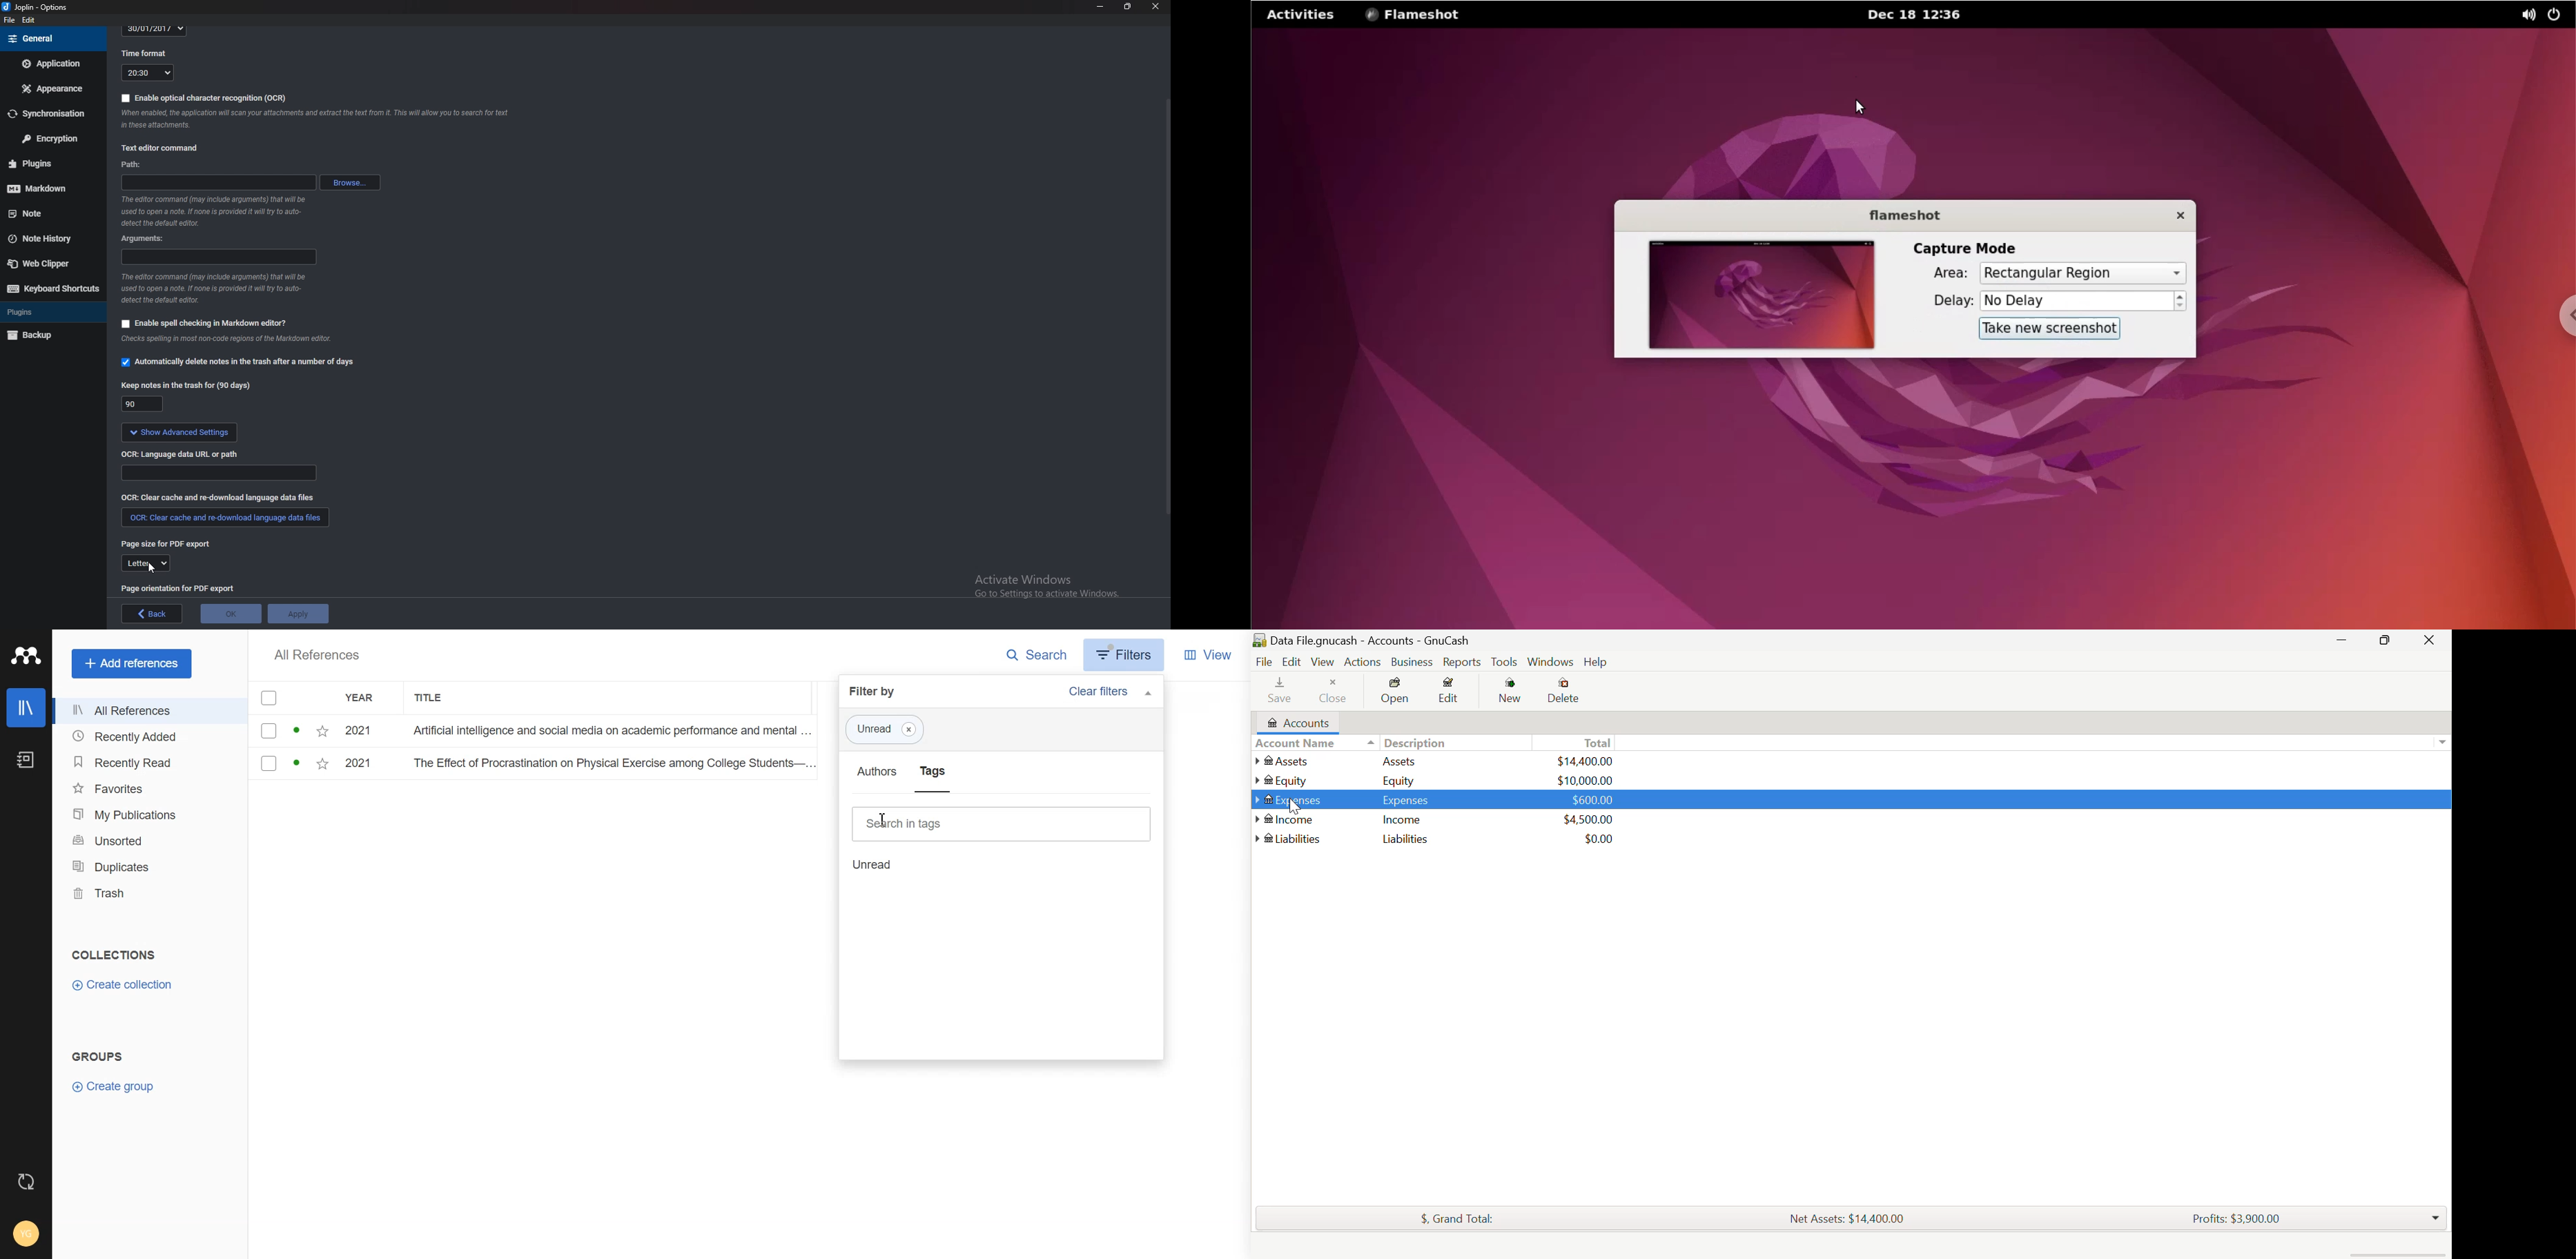 The width and height of the screenshot is (2576, 1260). Describe the element at coordinates (1567, 691) in the screenshot. I see `Delete` at that location.